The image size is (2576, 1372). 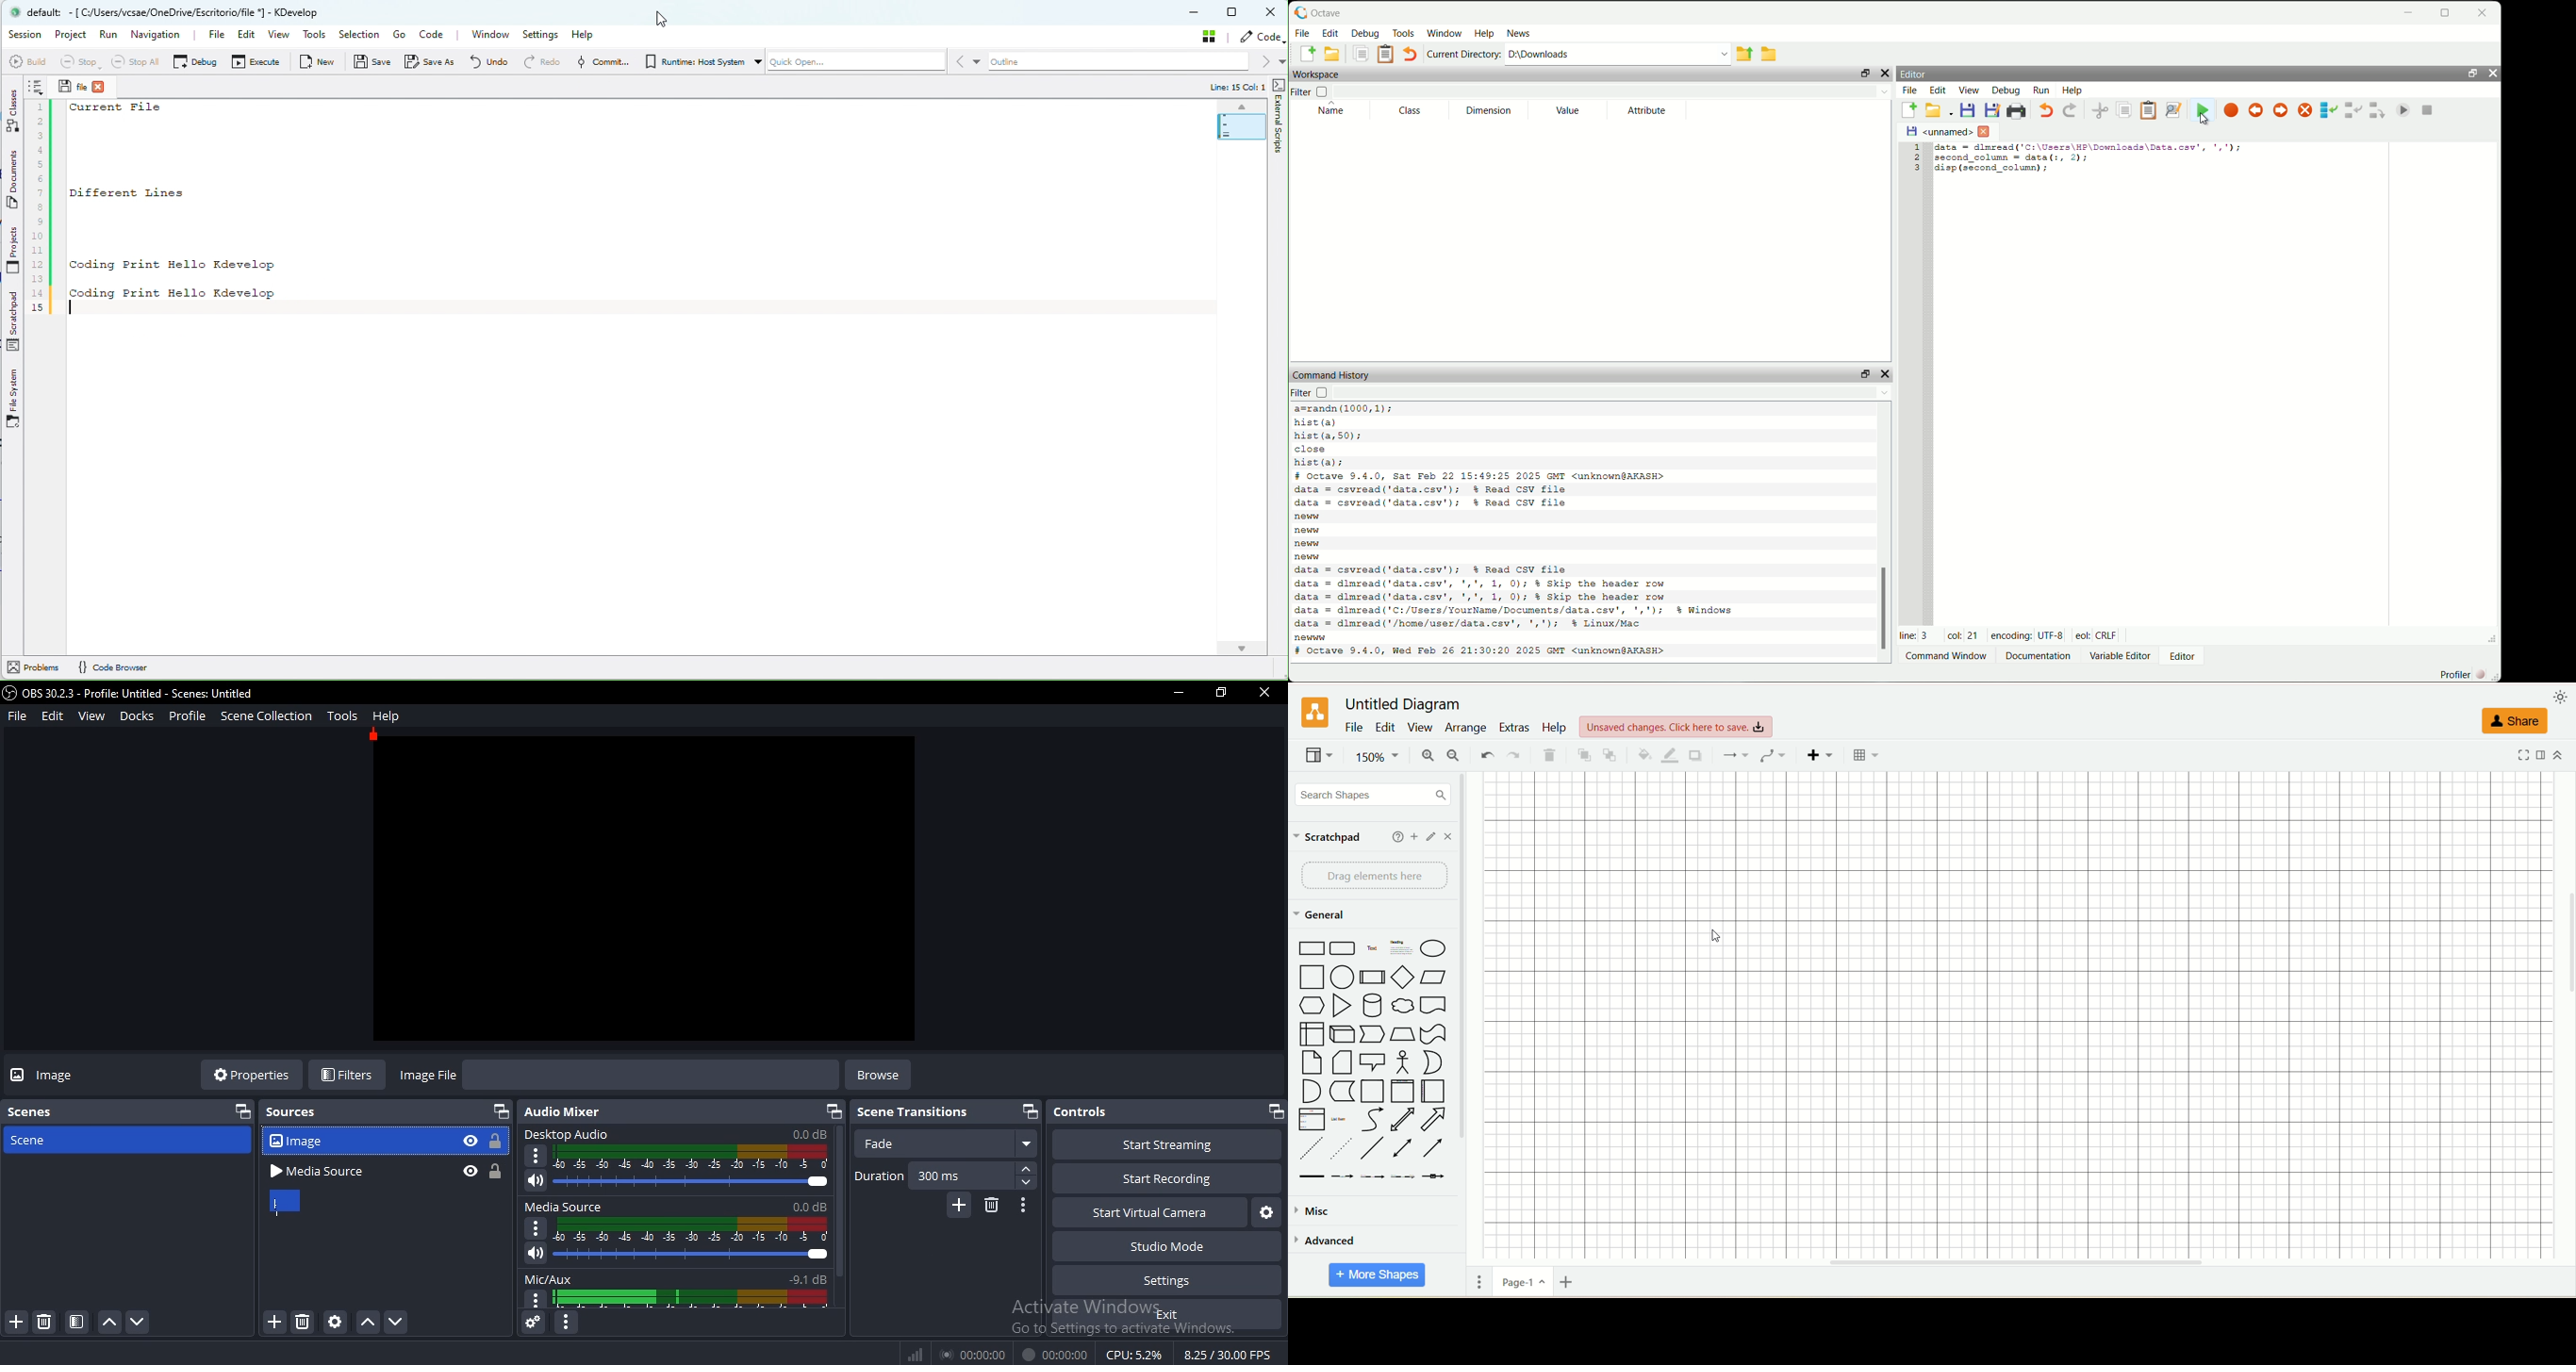 I want to click on delete scene transition, so click(x=989, y=1206).